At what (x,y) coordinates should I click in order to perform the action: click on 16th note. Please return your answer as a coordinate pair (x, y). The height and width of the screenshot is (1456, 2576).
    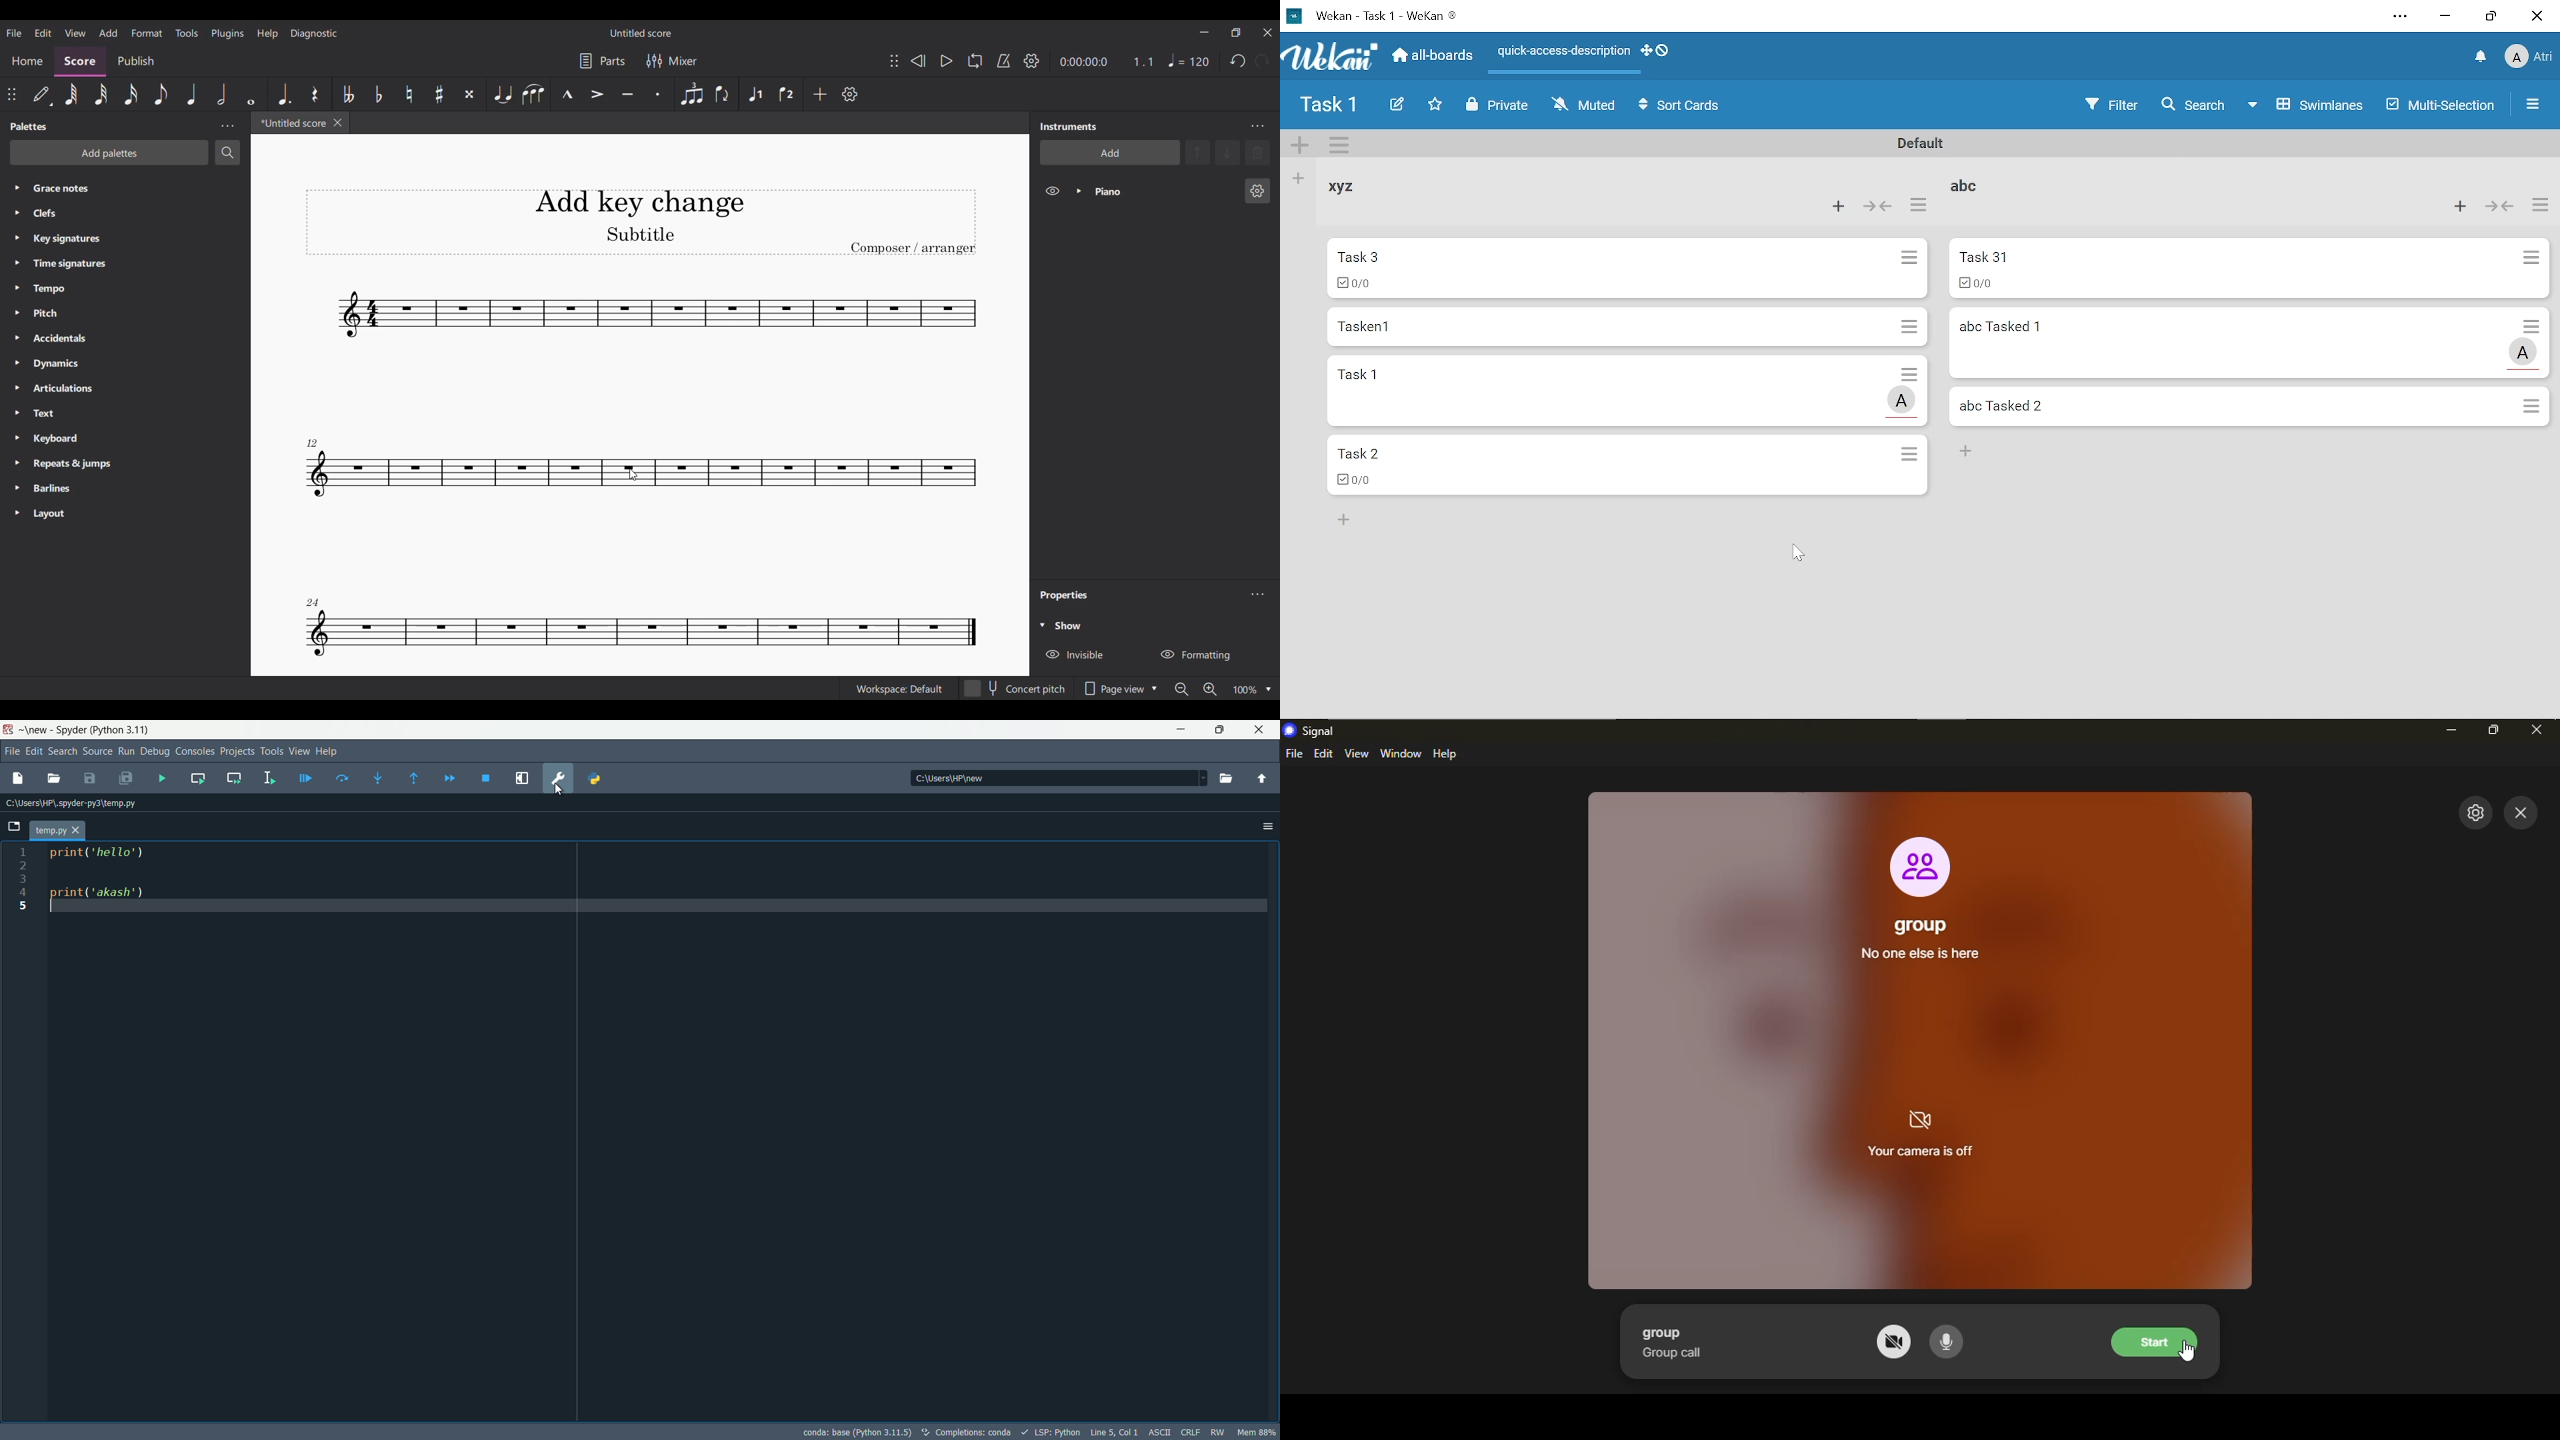
    Looking at the image, I should click on (131, 94).